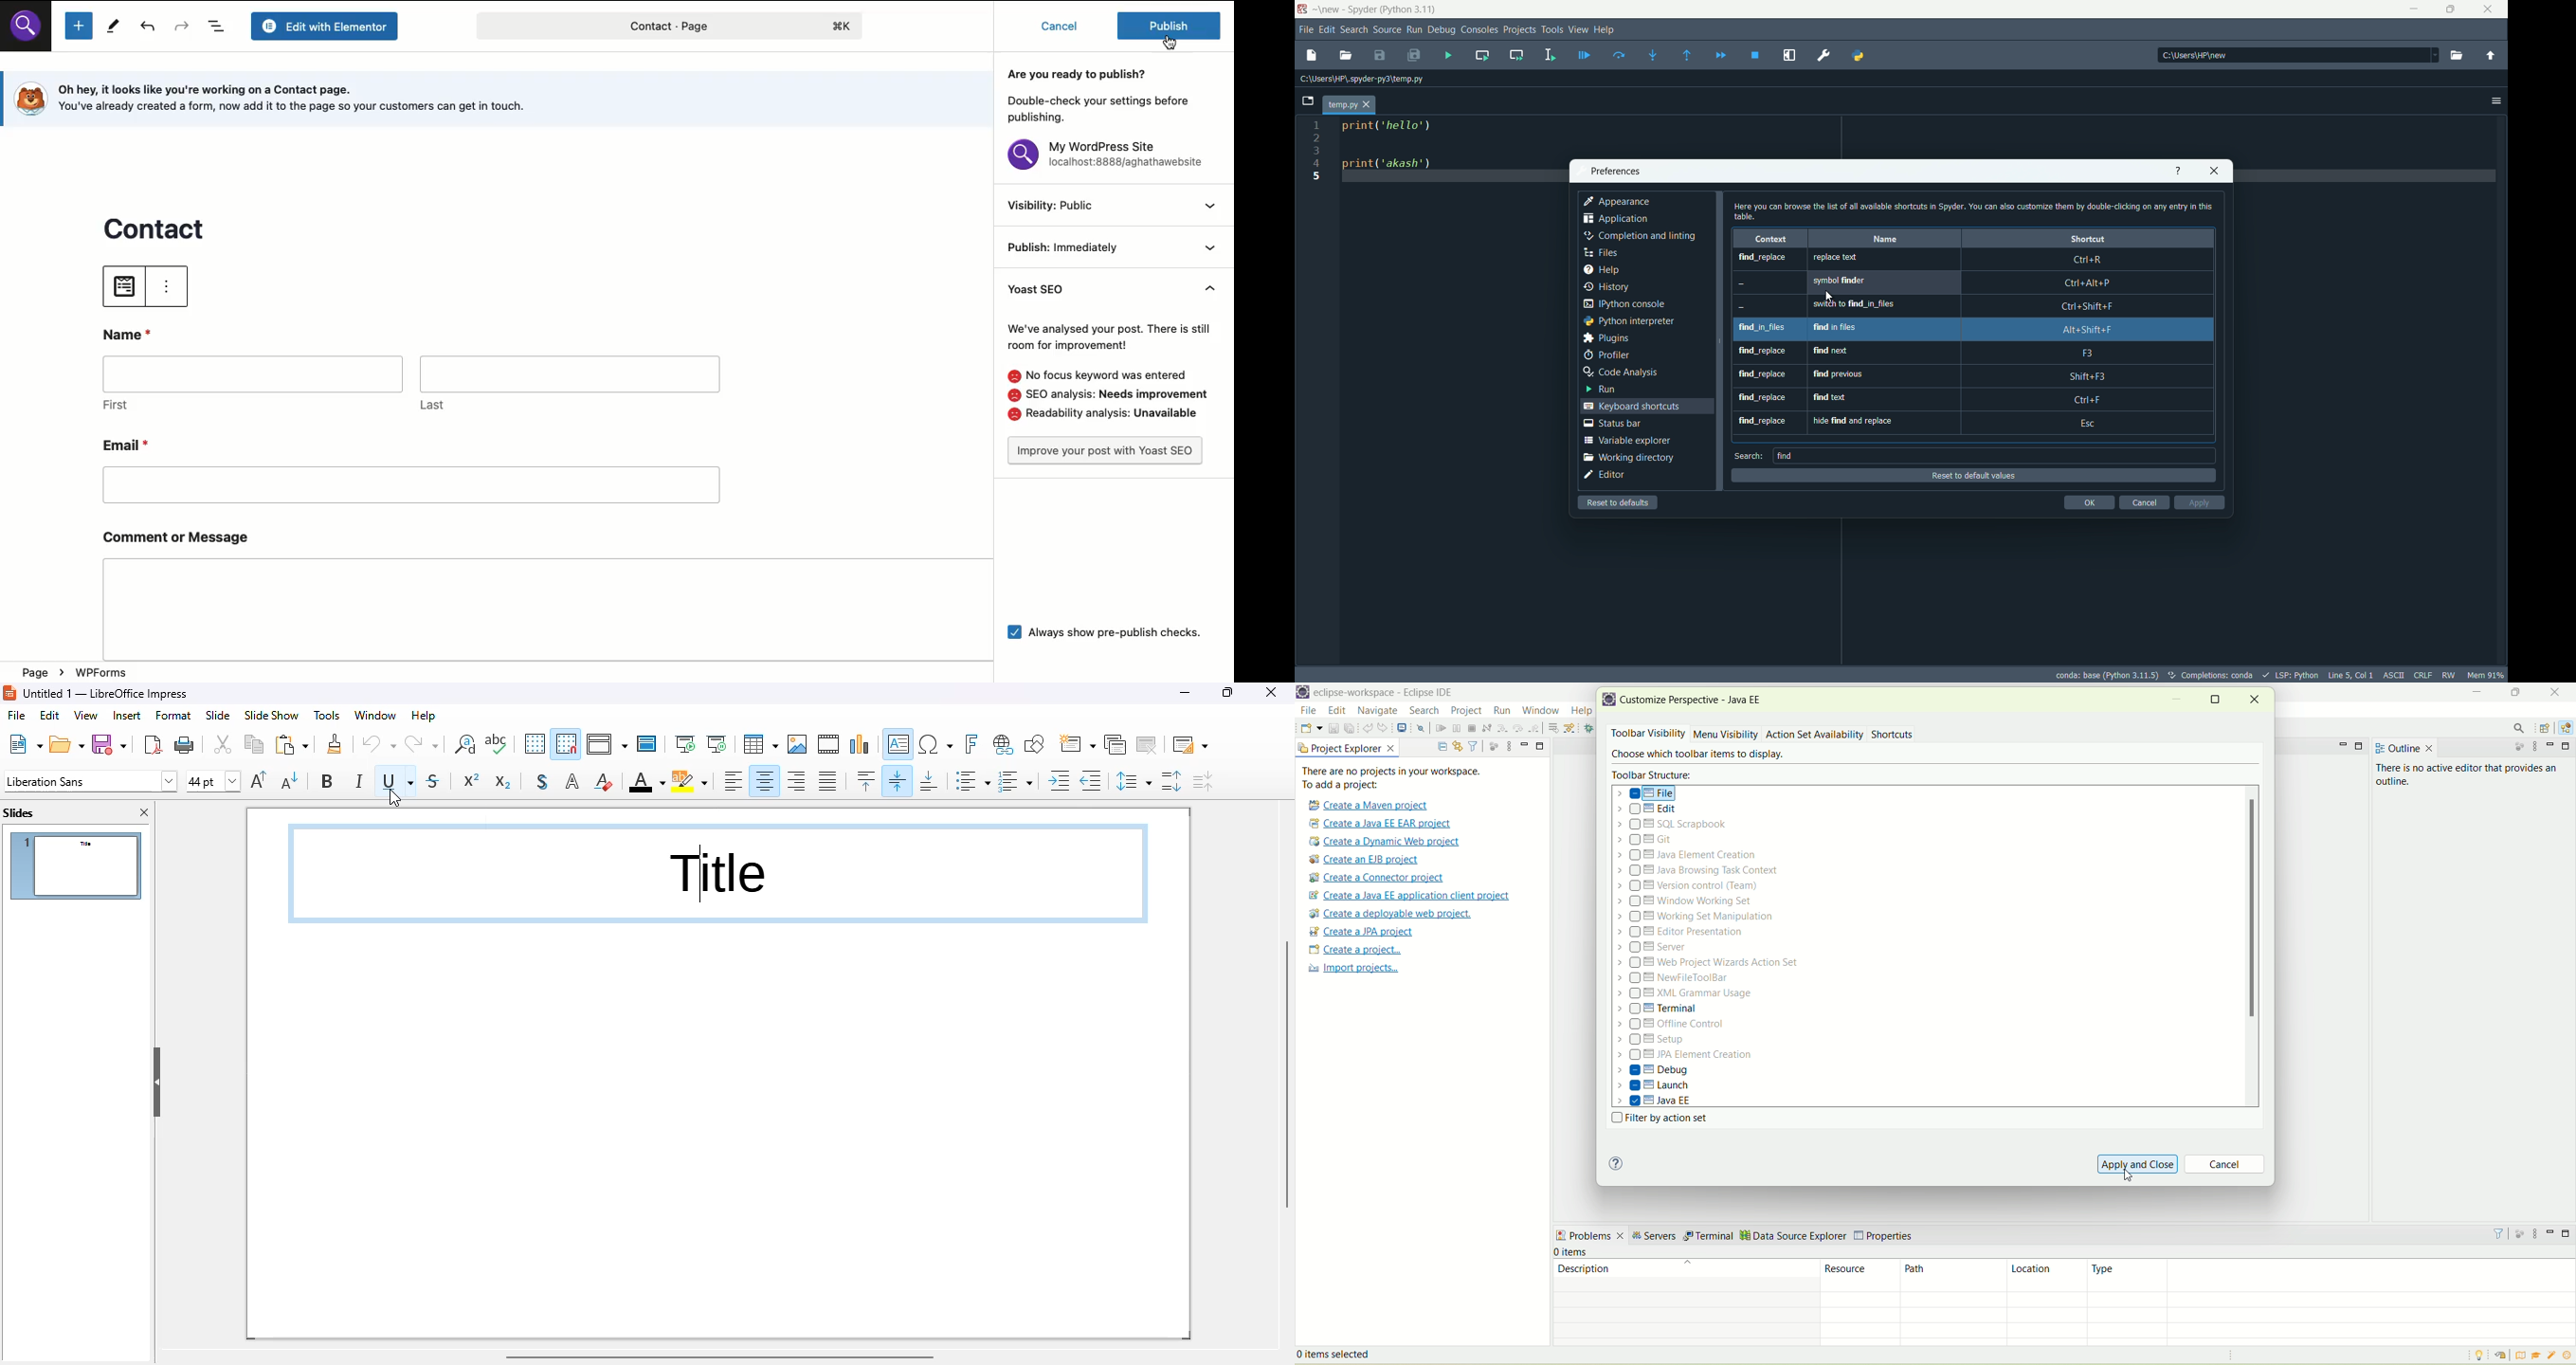 The width and height of the screenshot is (2576, 1372). Describe the element at coordinates (1036, 744) in the screenshot. I see `show draw functions` at that location.